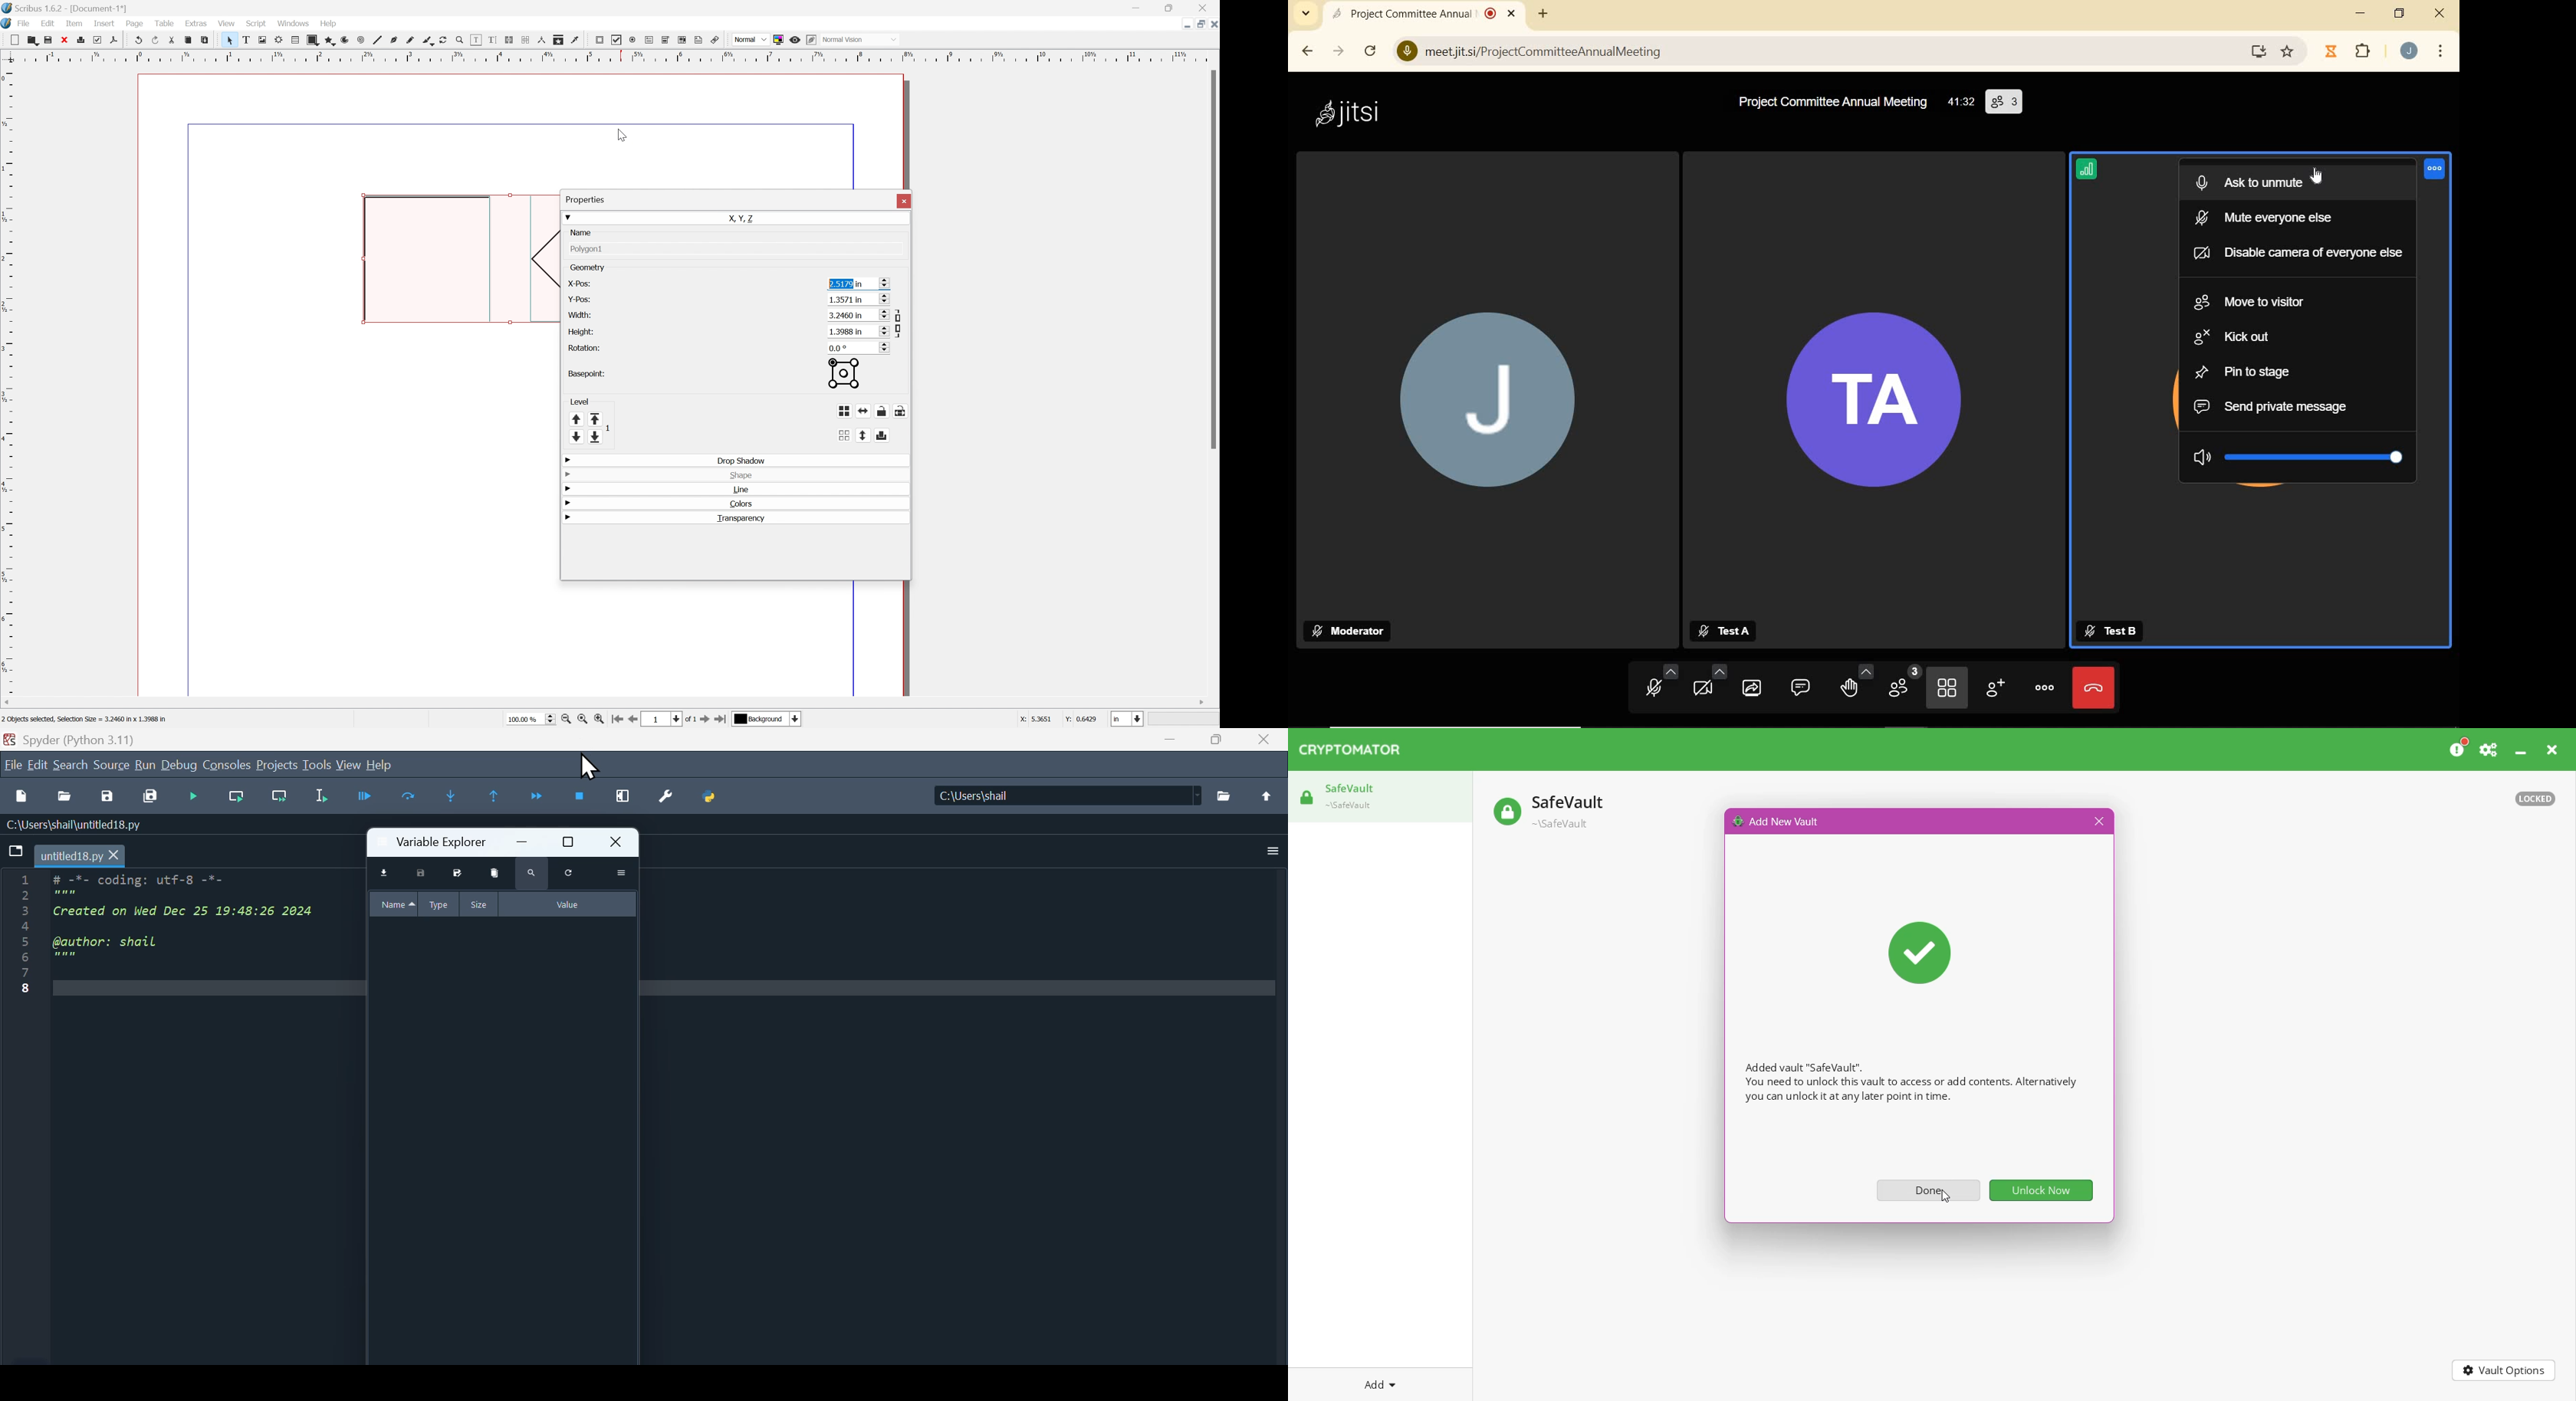  I want to click on polygon1, so click(588, 250).